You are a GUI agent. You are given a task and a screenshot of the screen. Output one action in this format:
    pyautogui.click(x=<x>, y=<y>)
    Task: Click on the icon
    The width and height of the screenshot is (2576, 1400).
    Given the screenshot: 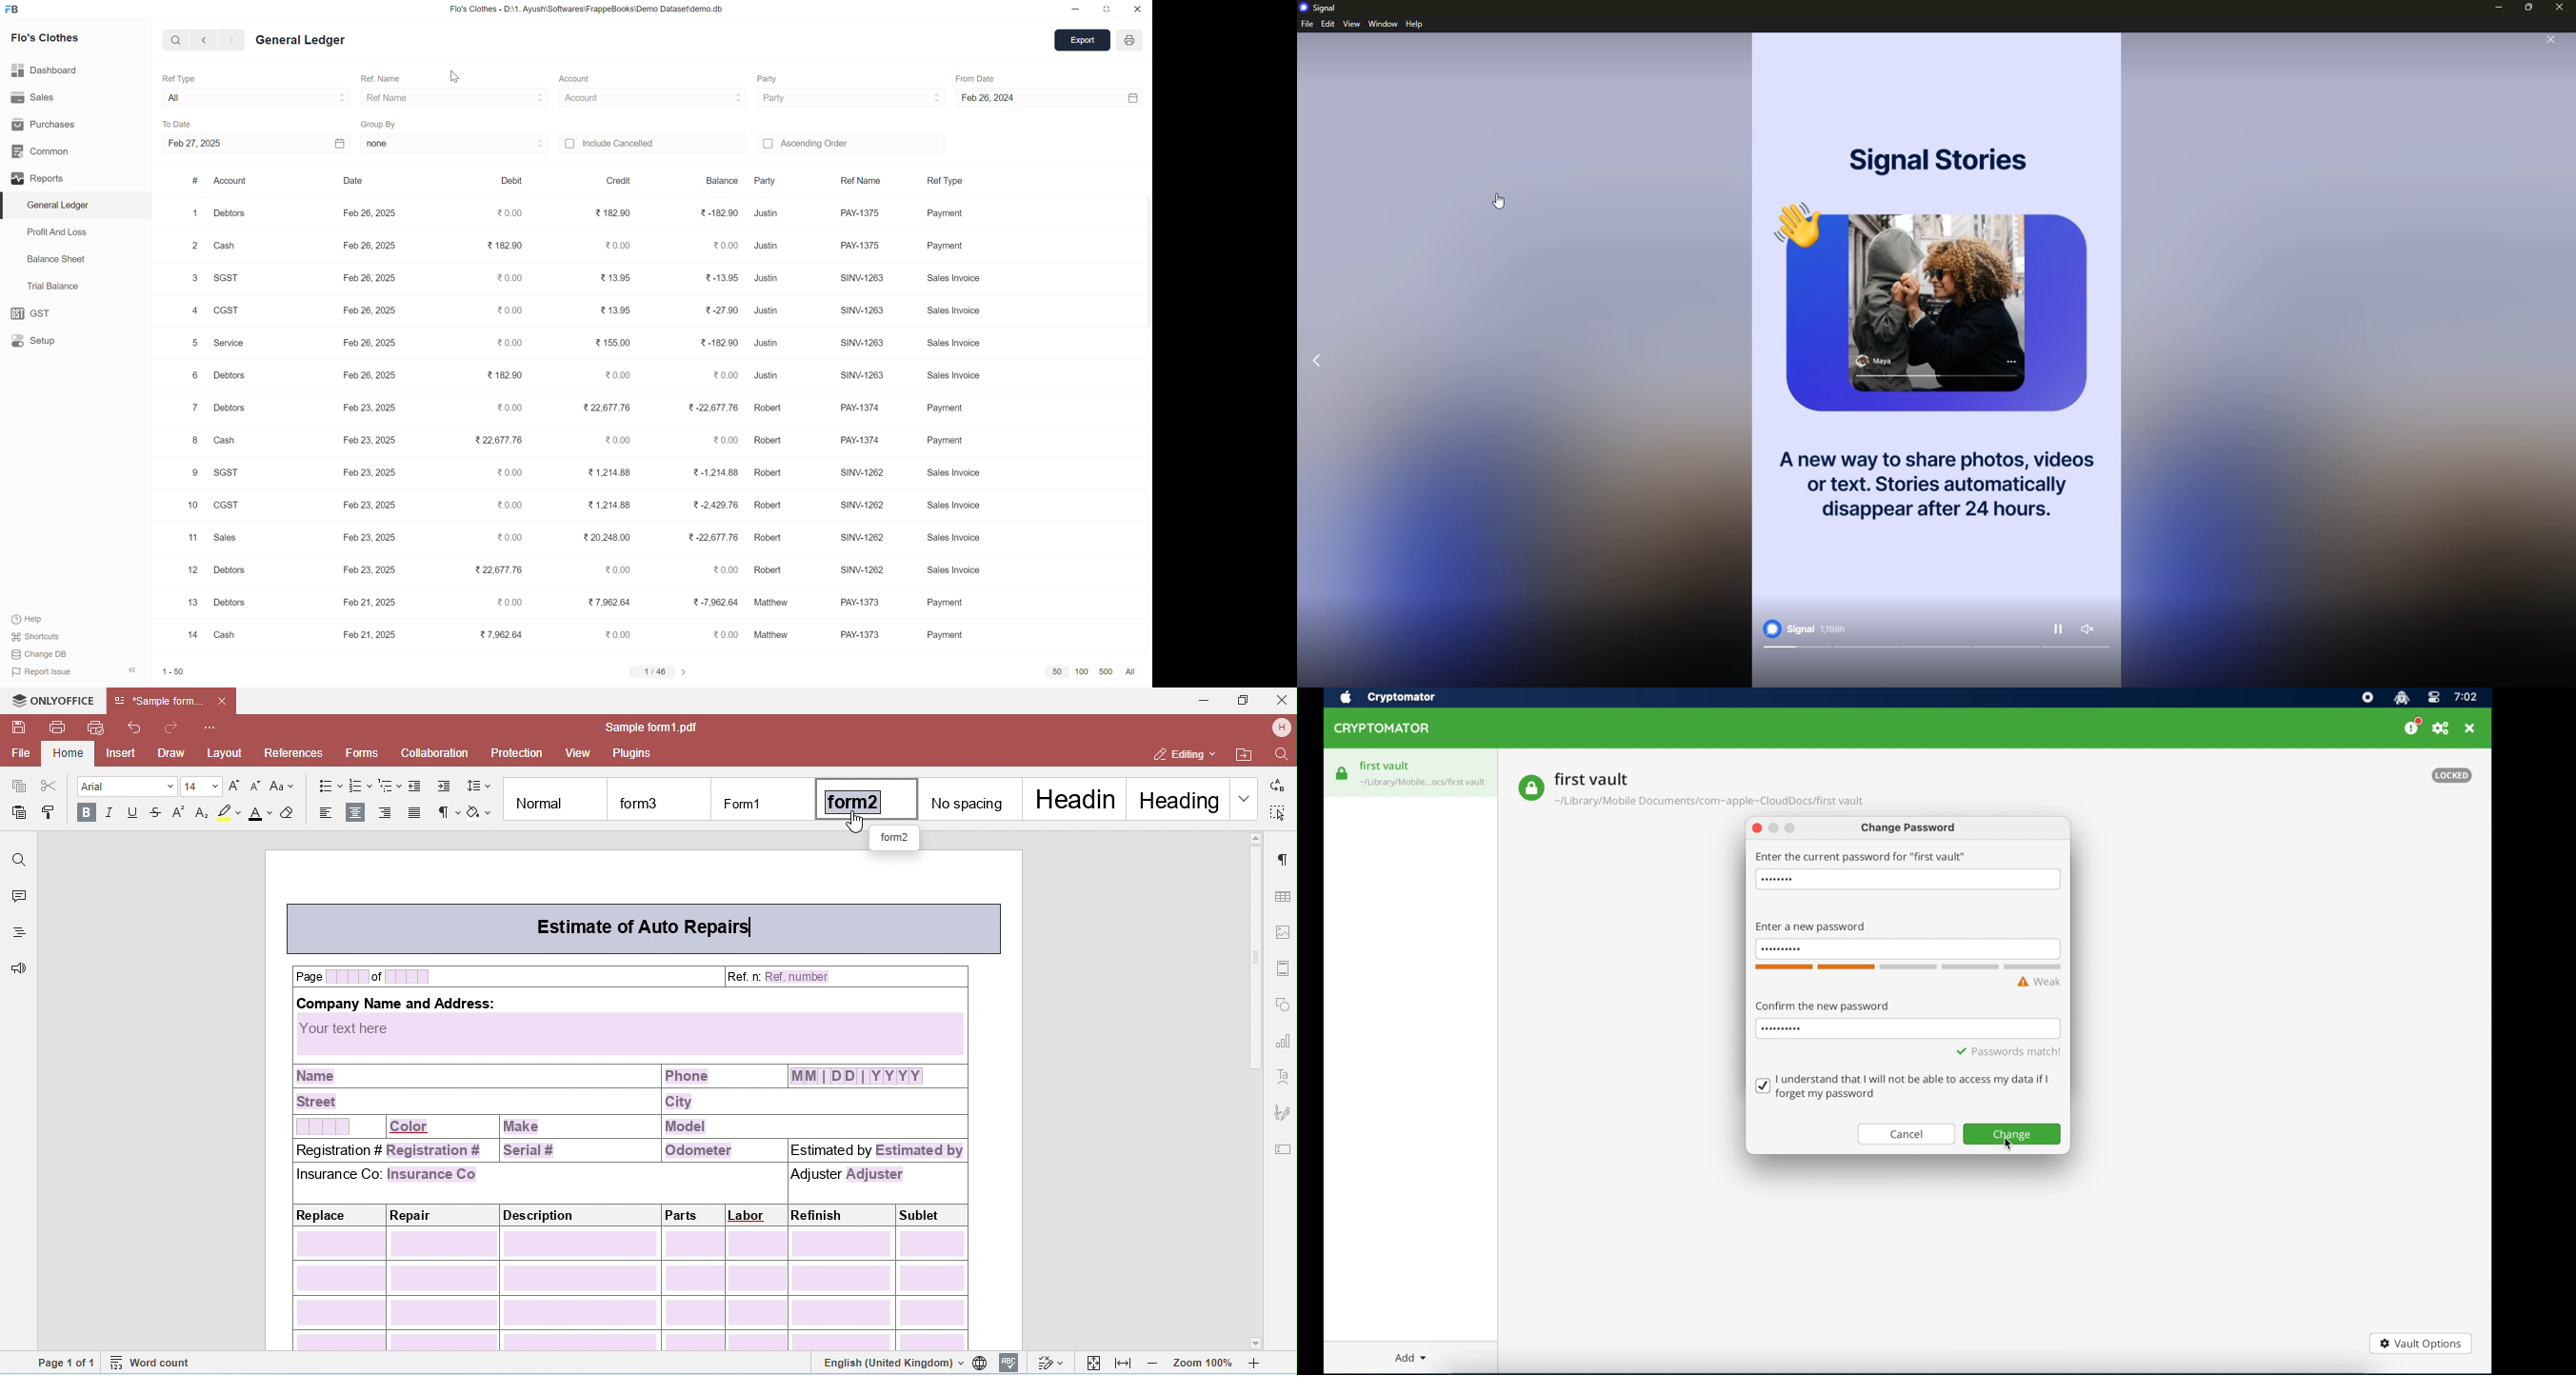 What is the action you would take?
    pyautogui.click(x=12, y=10)
    